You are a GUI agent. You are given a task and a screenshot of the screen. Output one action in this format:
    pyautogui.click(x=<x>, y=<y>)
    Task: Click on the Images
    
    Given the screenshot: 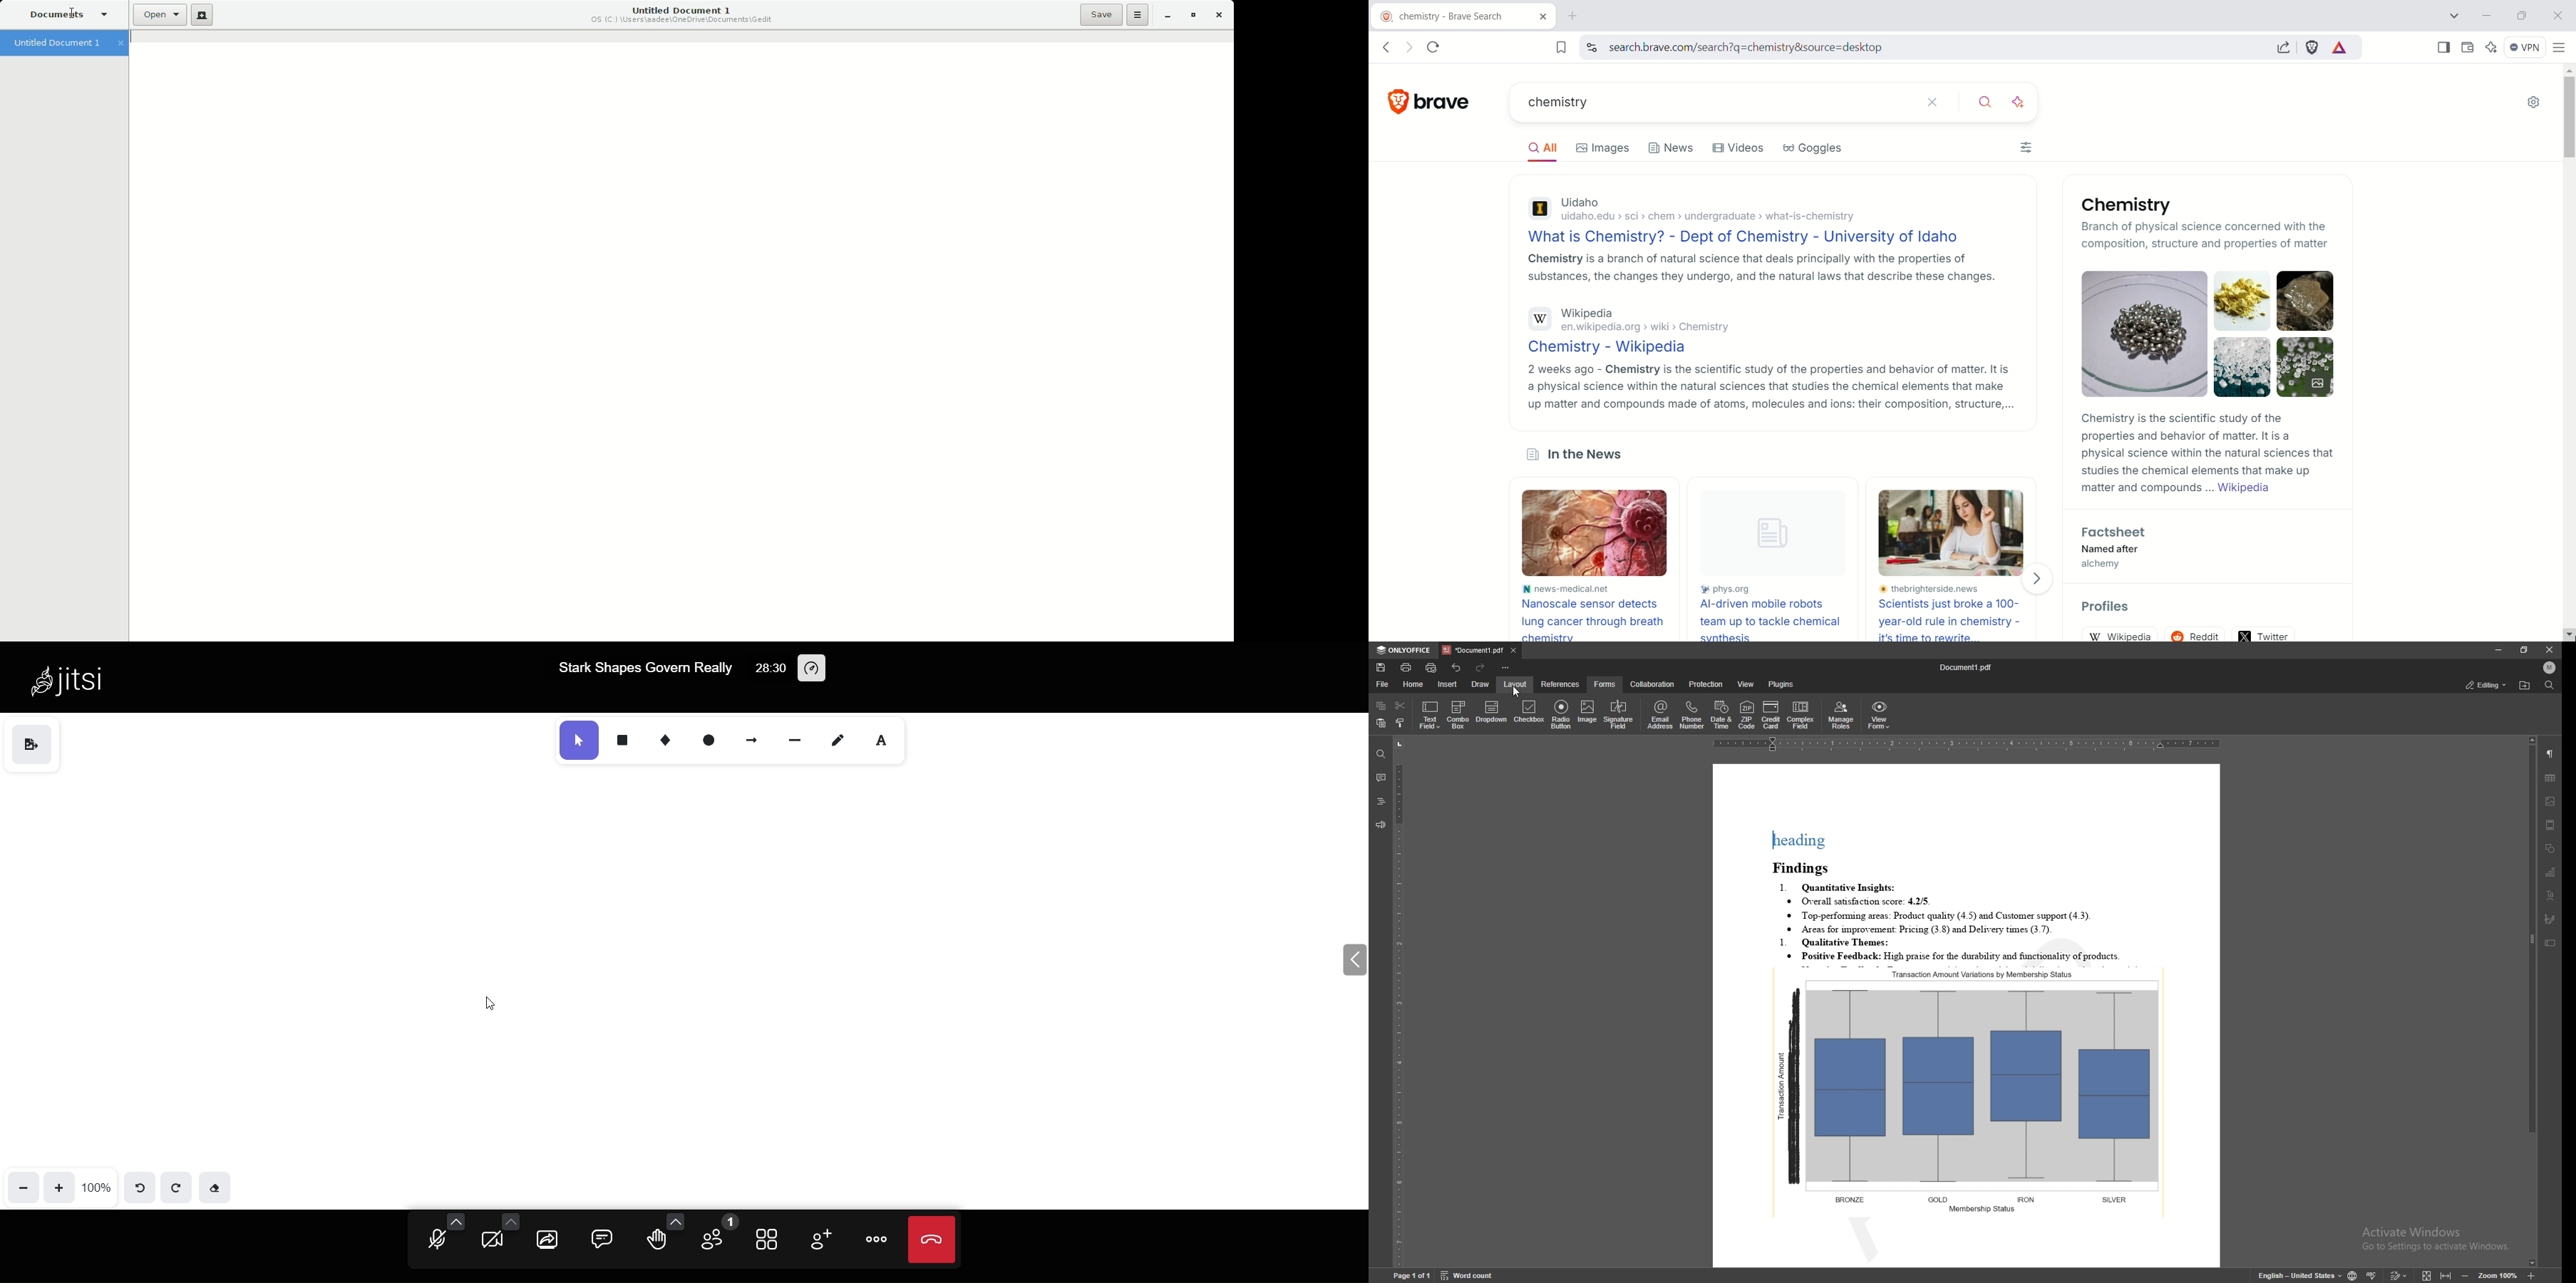 What is the action you would take?
    pyautogui.click(x=1609, y=148)
    